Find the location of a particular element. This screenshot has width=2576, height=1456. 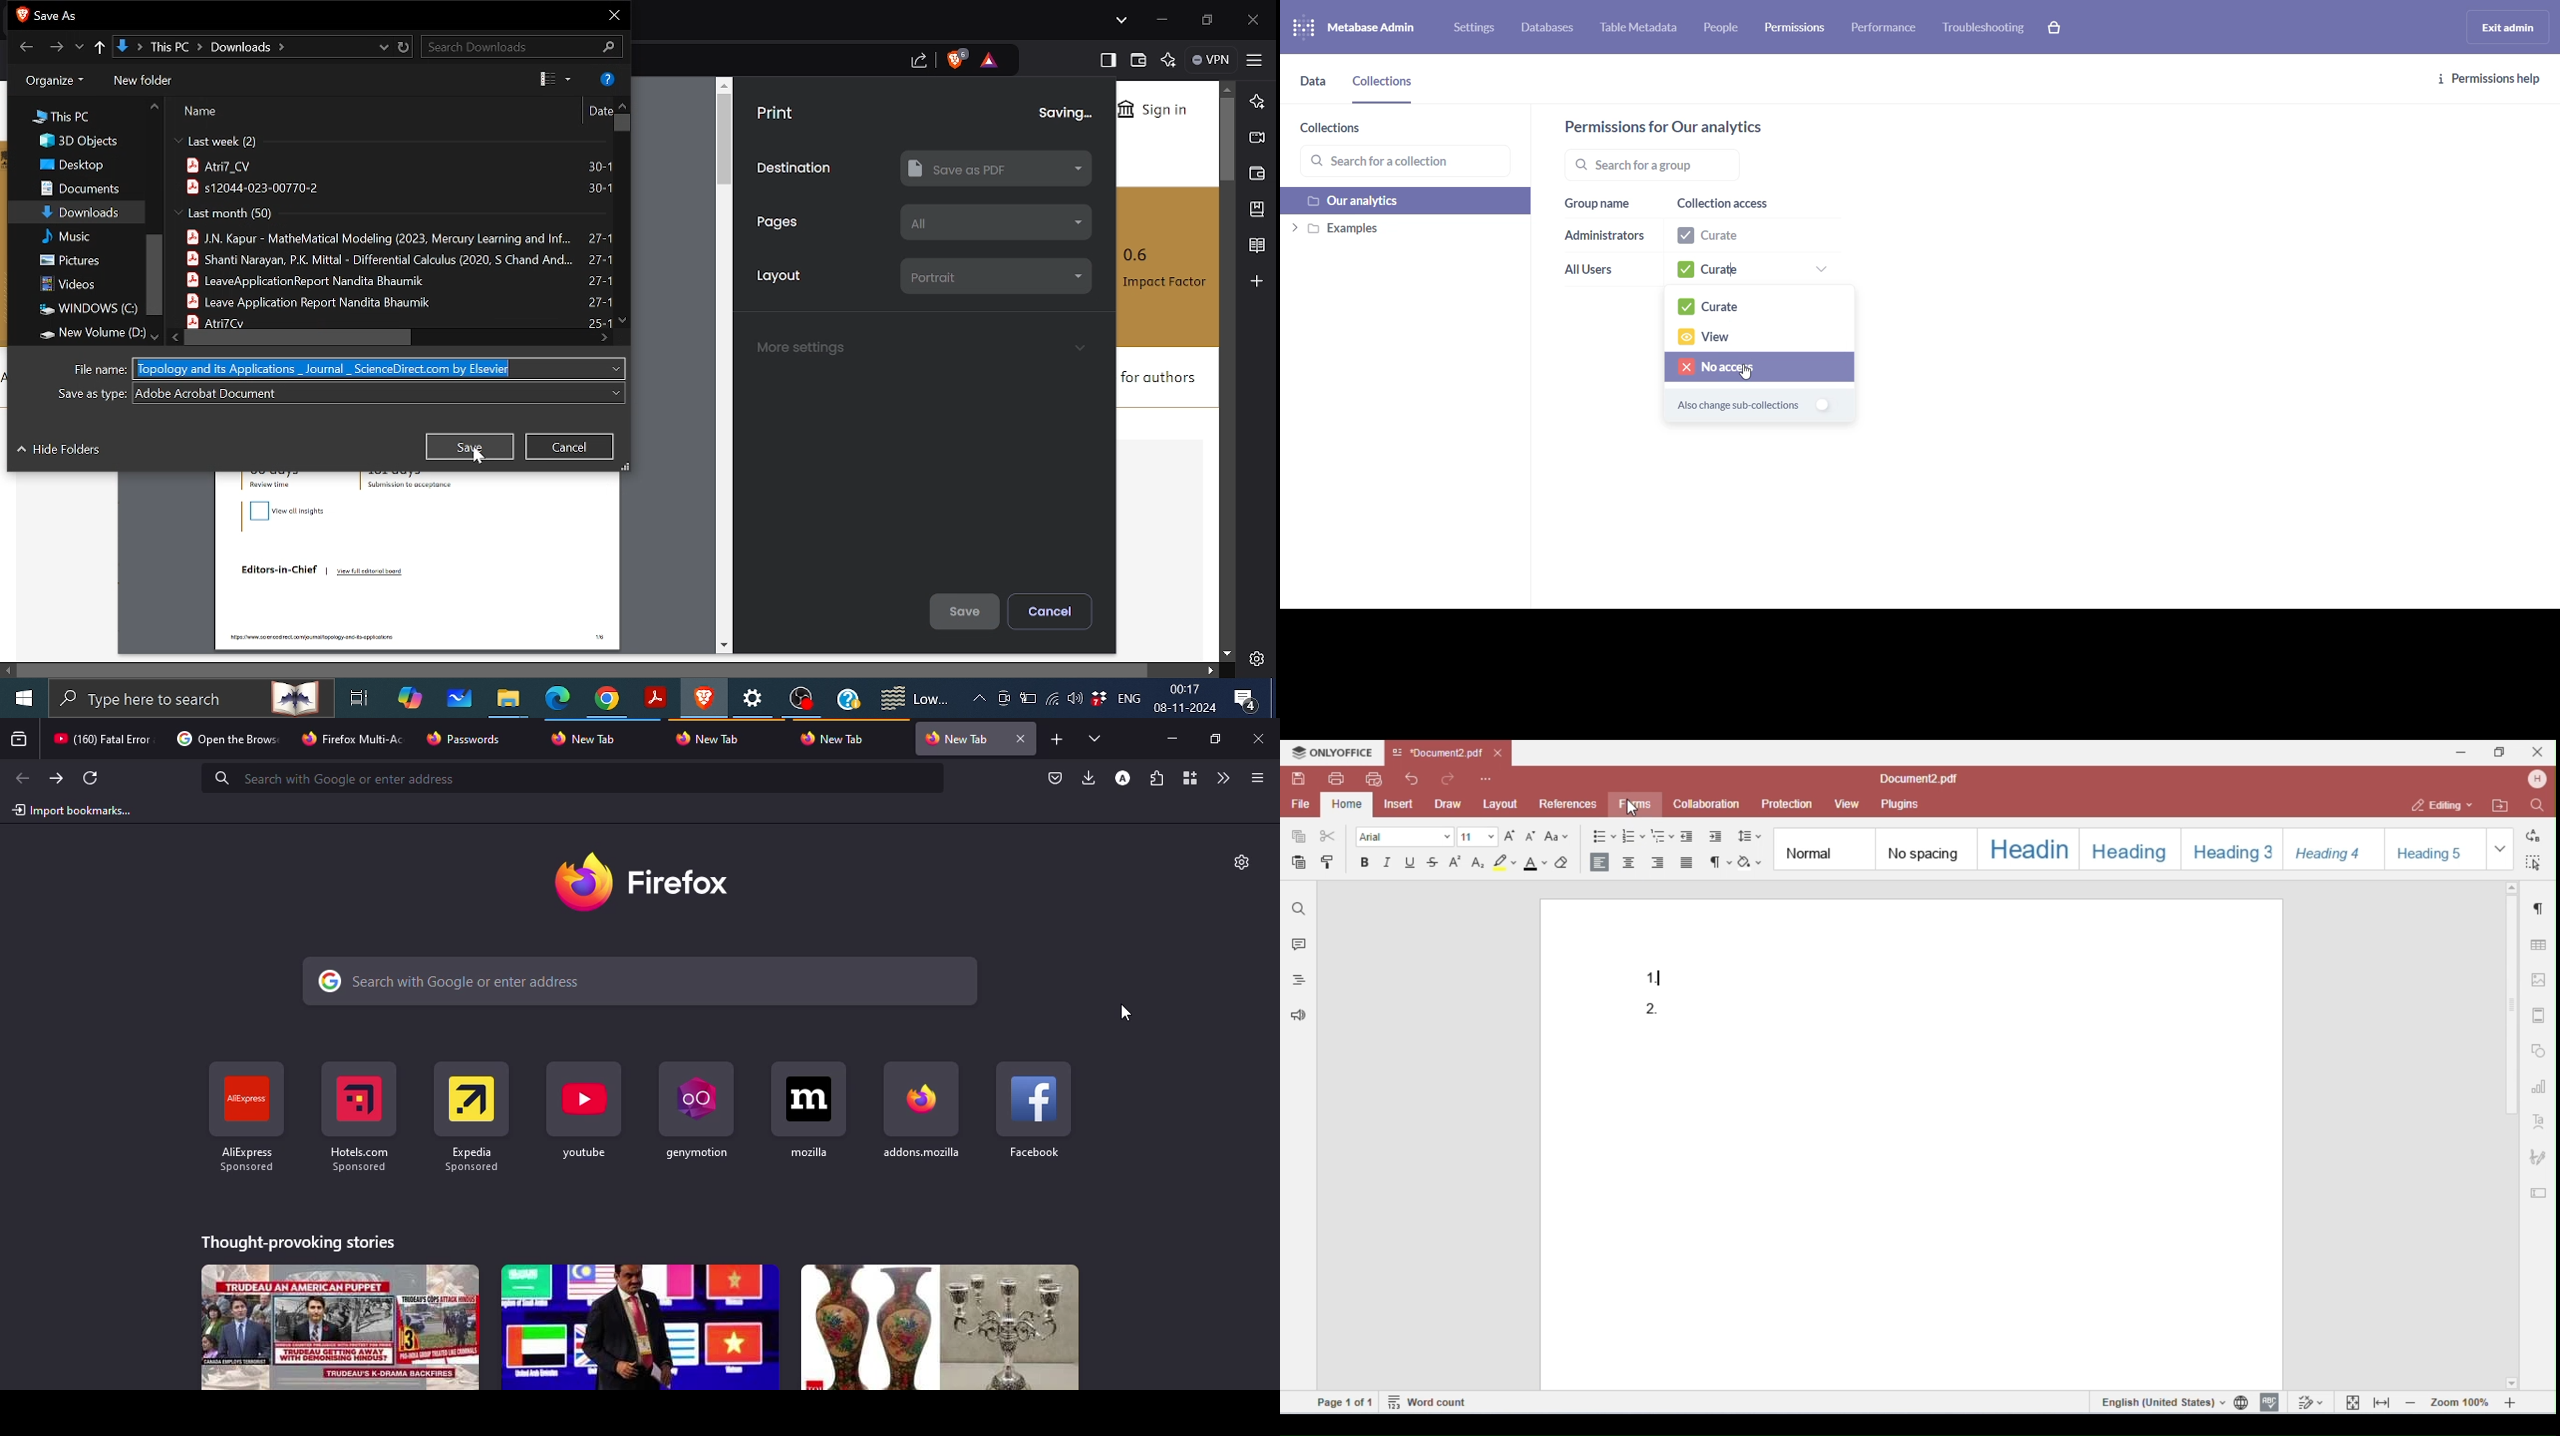

Documents is located at coordinates (84, 187).